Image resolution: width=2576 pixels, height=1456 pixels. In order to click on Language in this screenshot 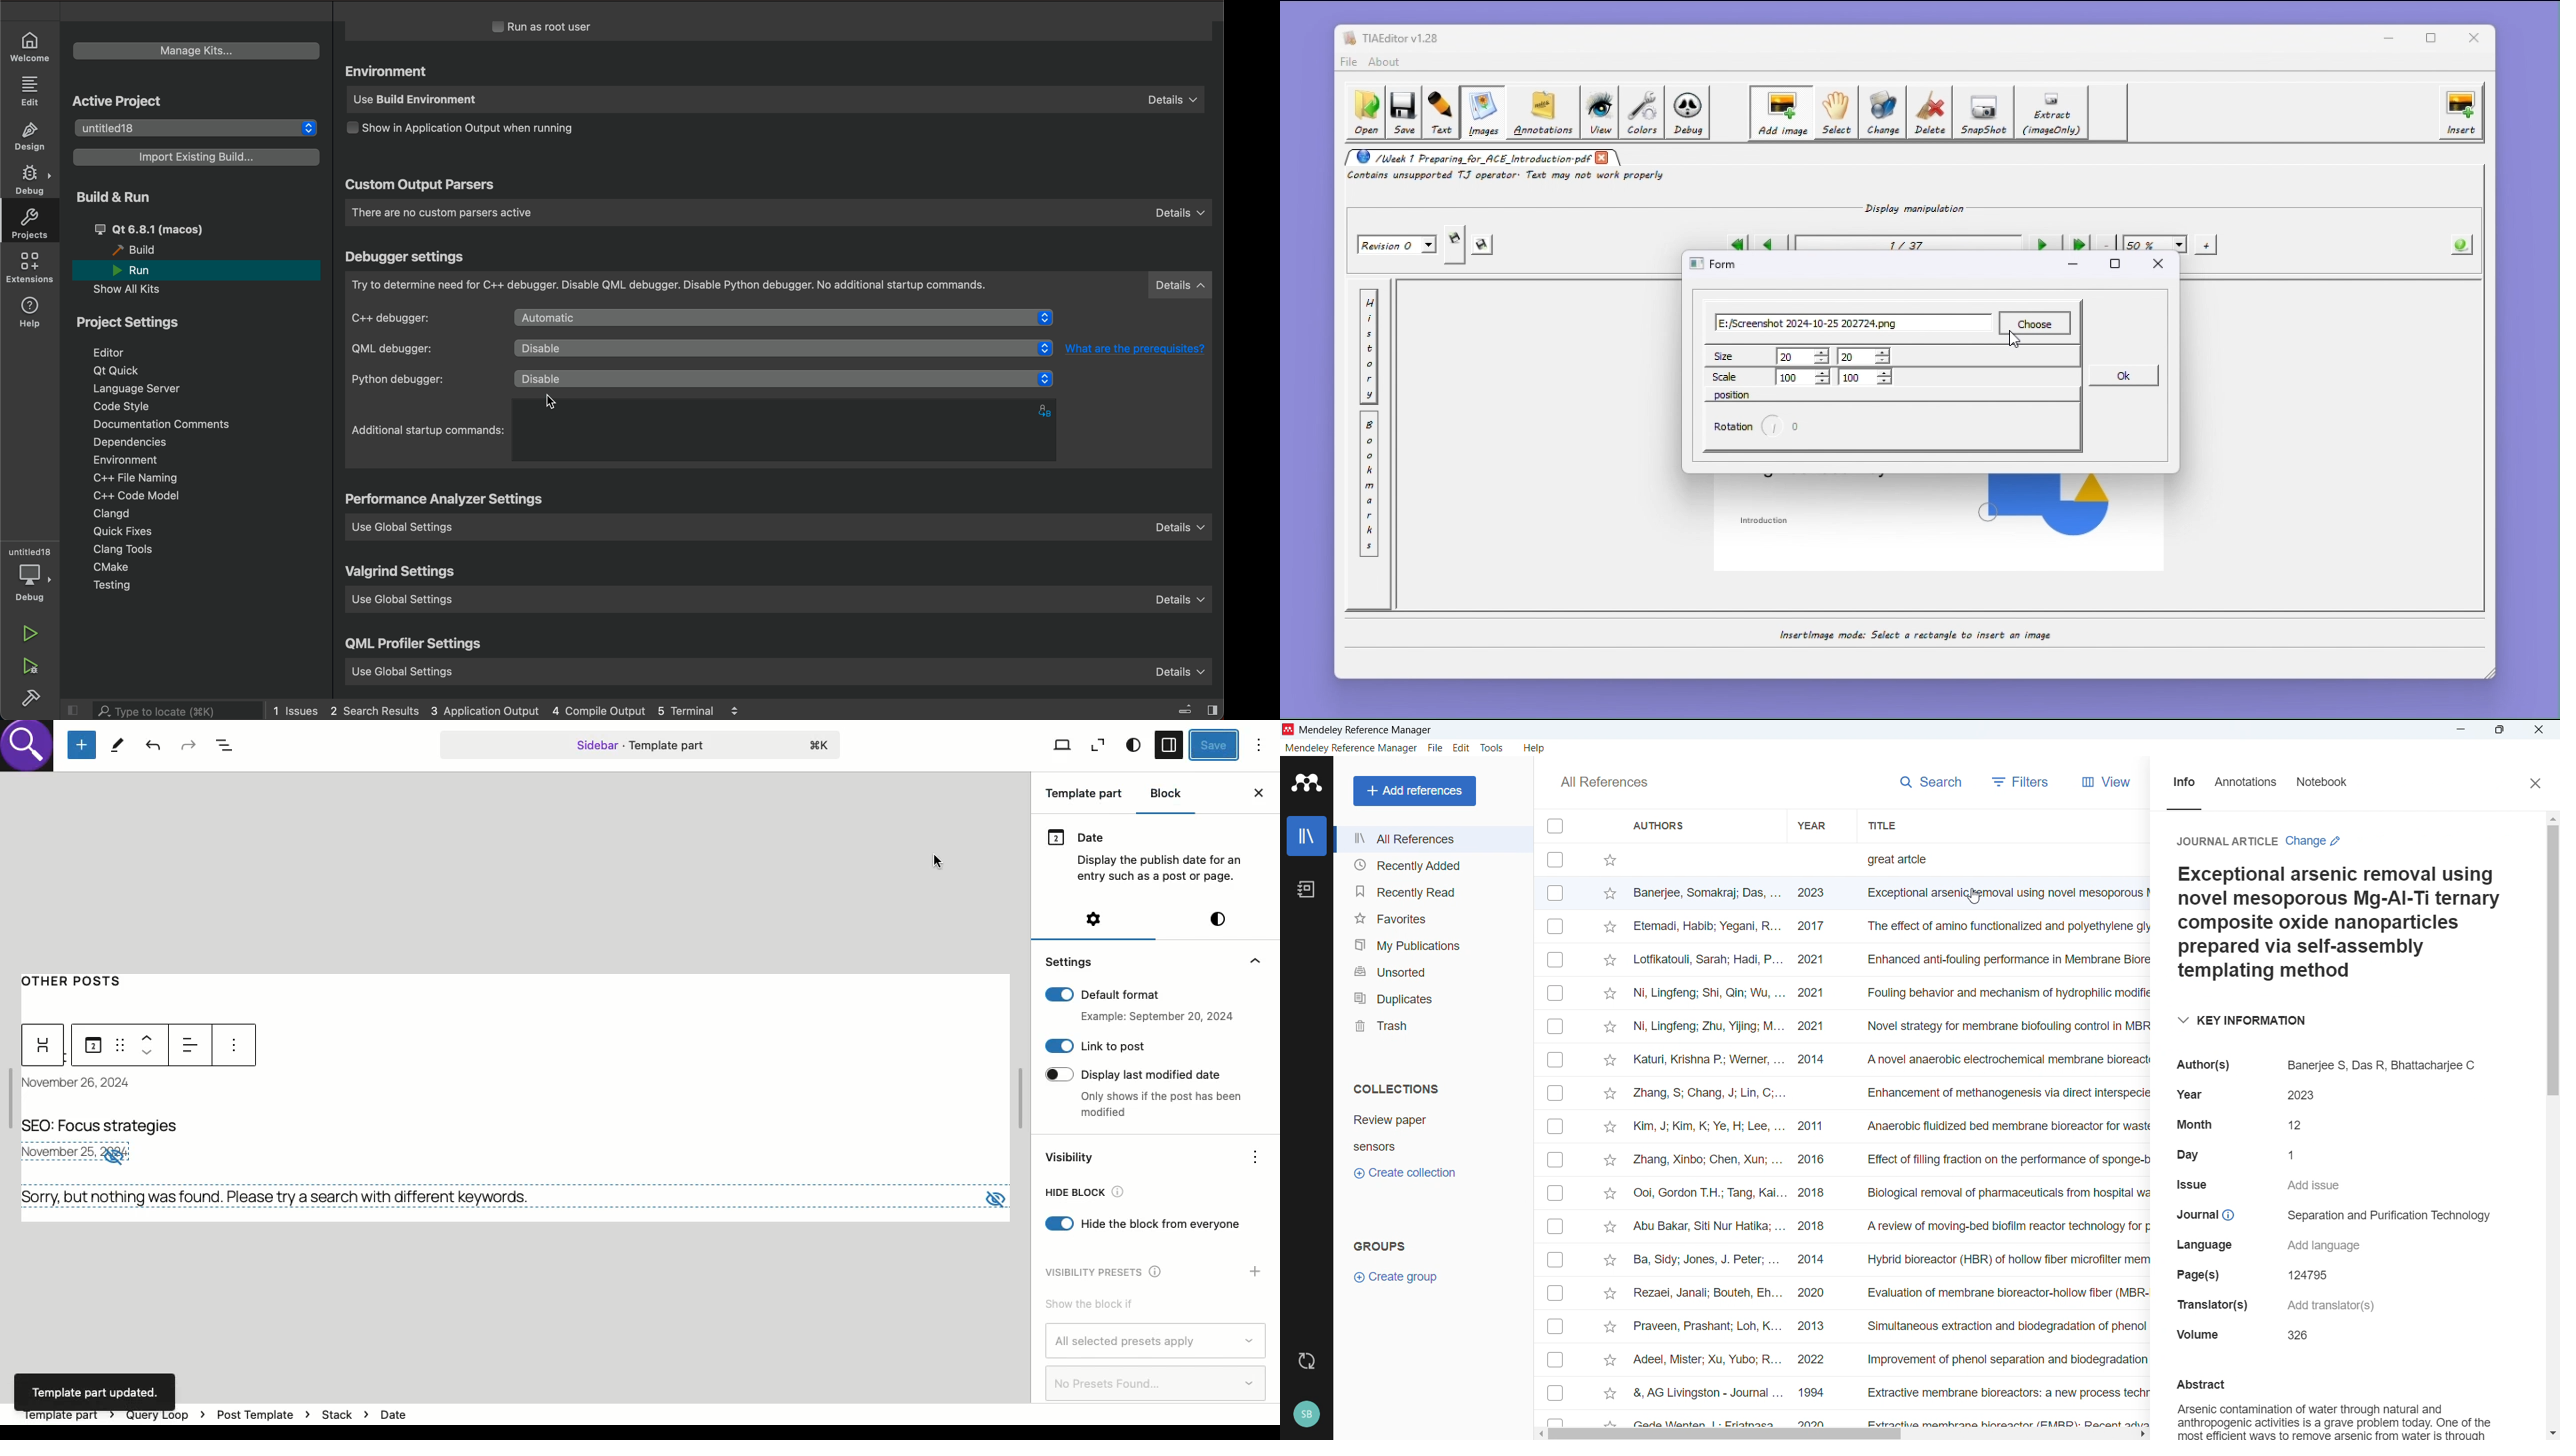, I will do `click(2200, 1245)`.